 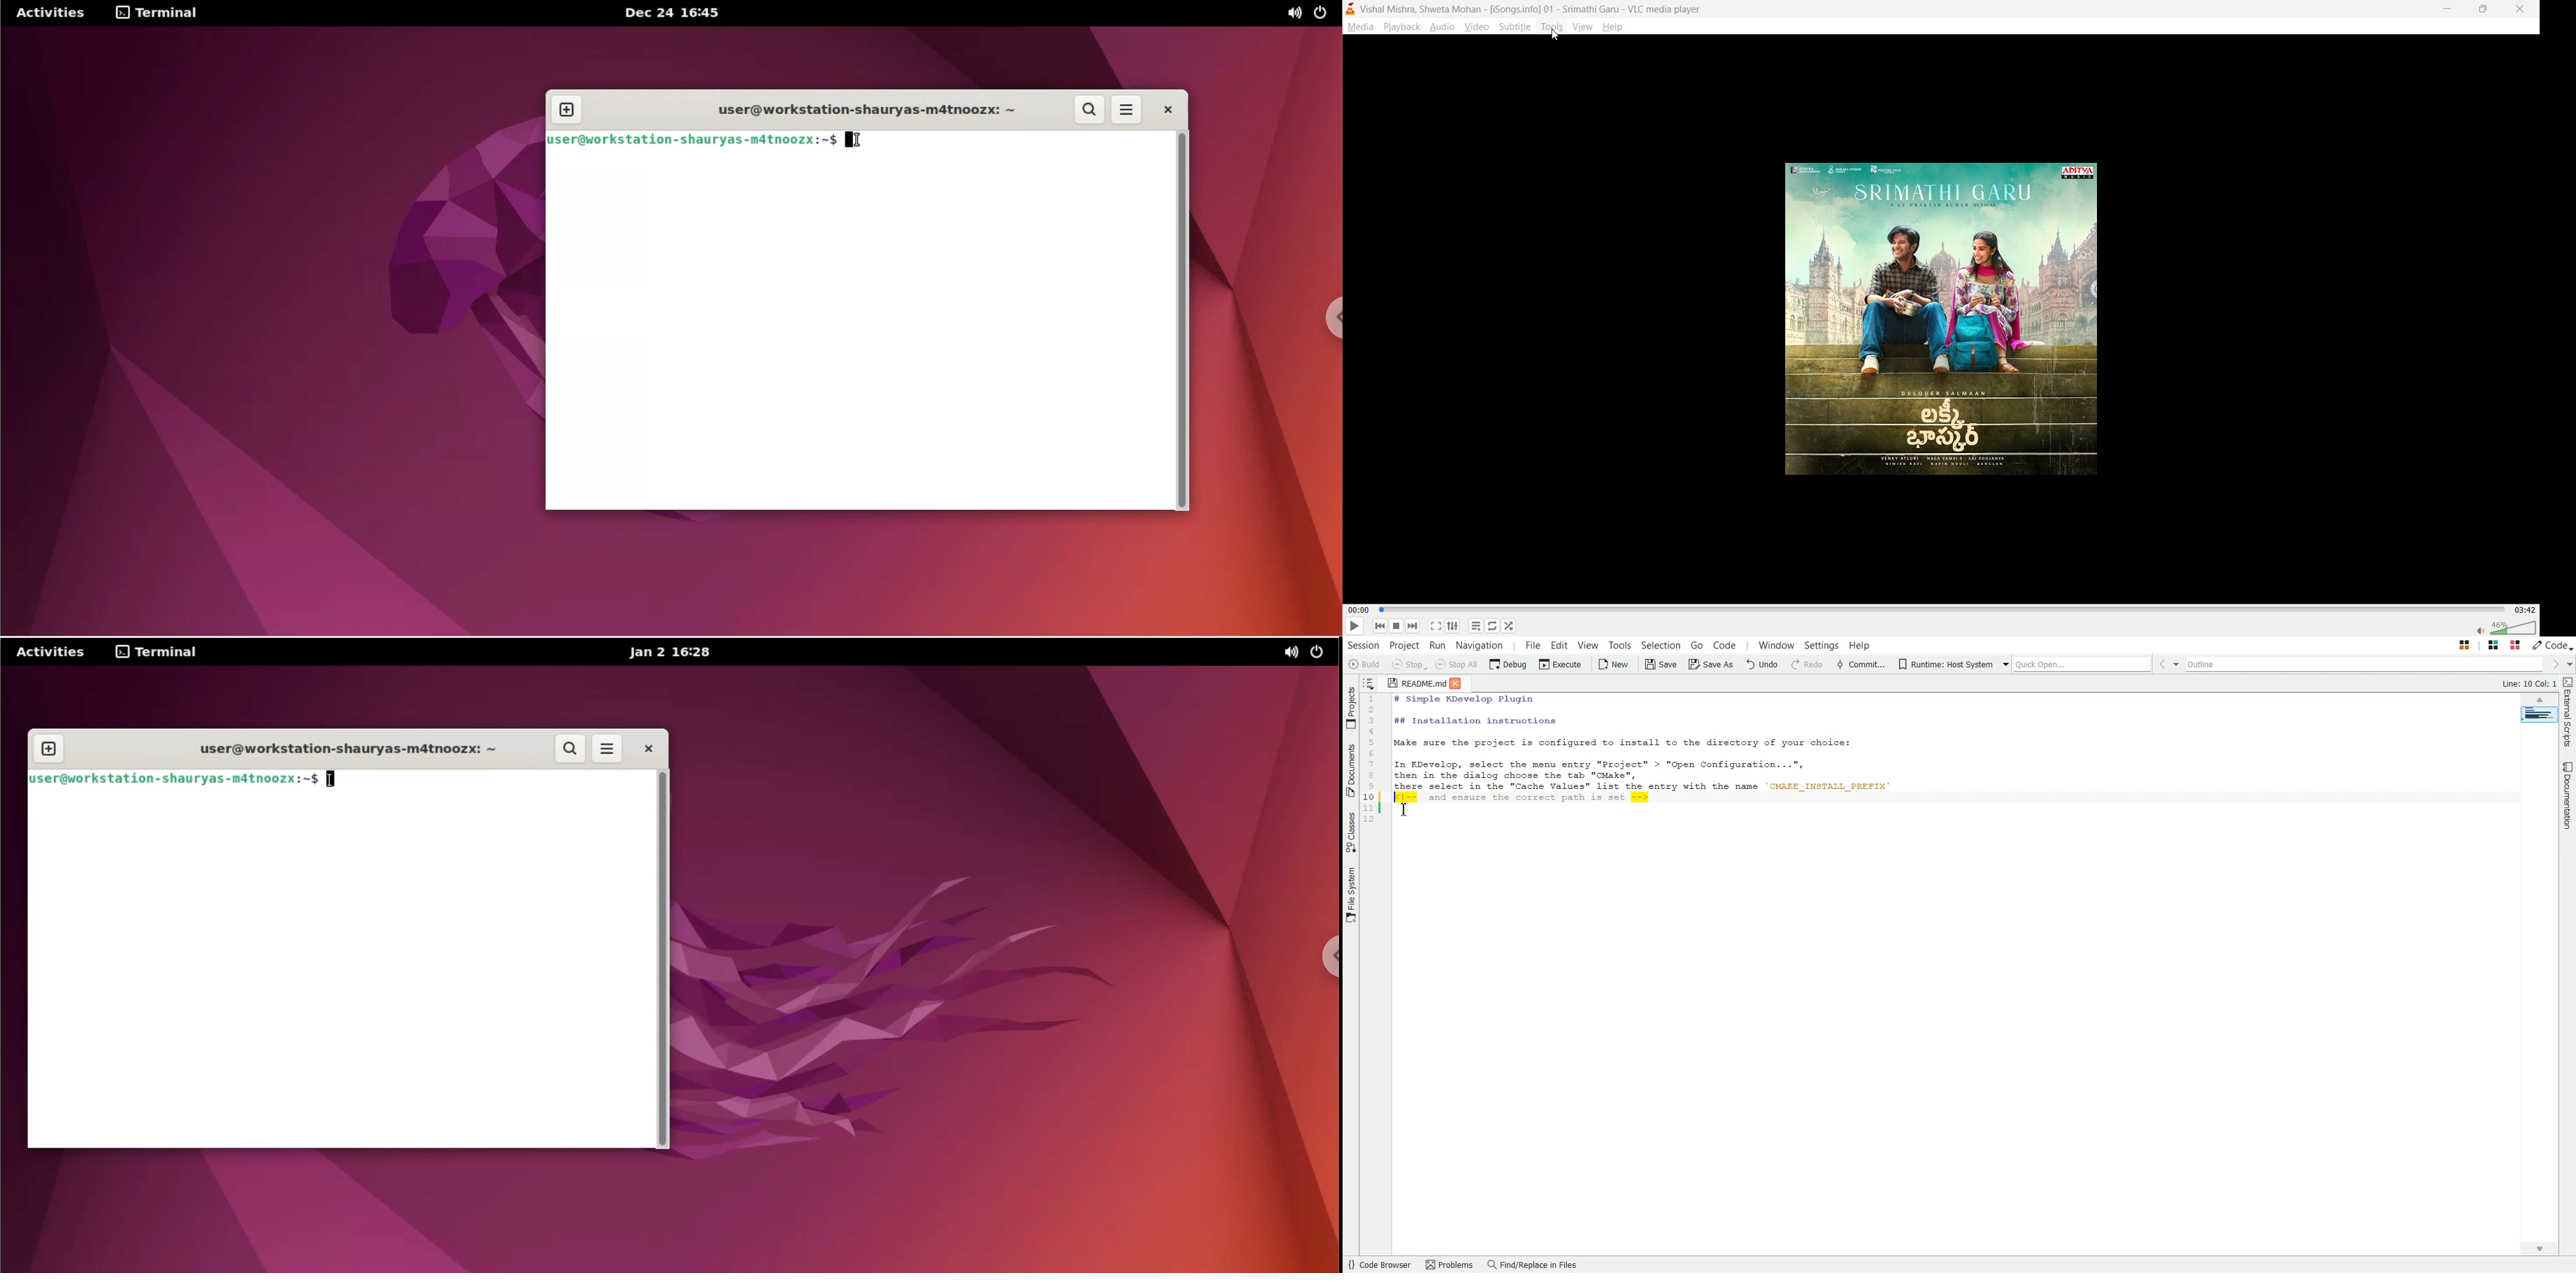 What do you see at coordinates (2480, 11) in the screenshot?
I see `maximize` at bounding box center [2480, 11].